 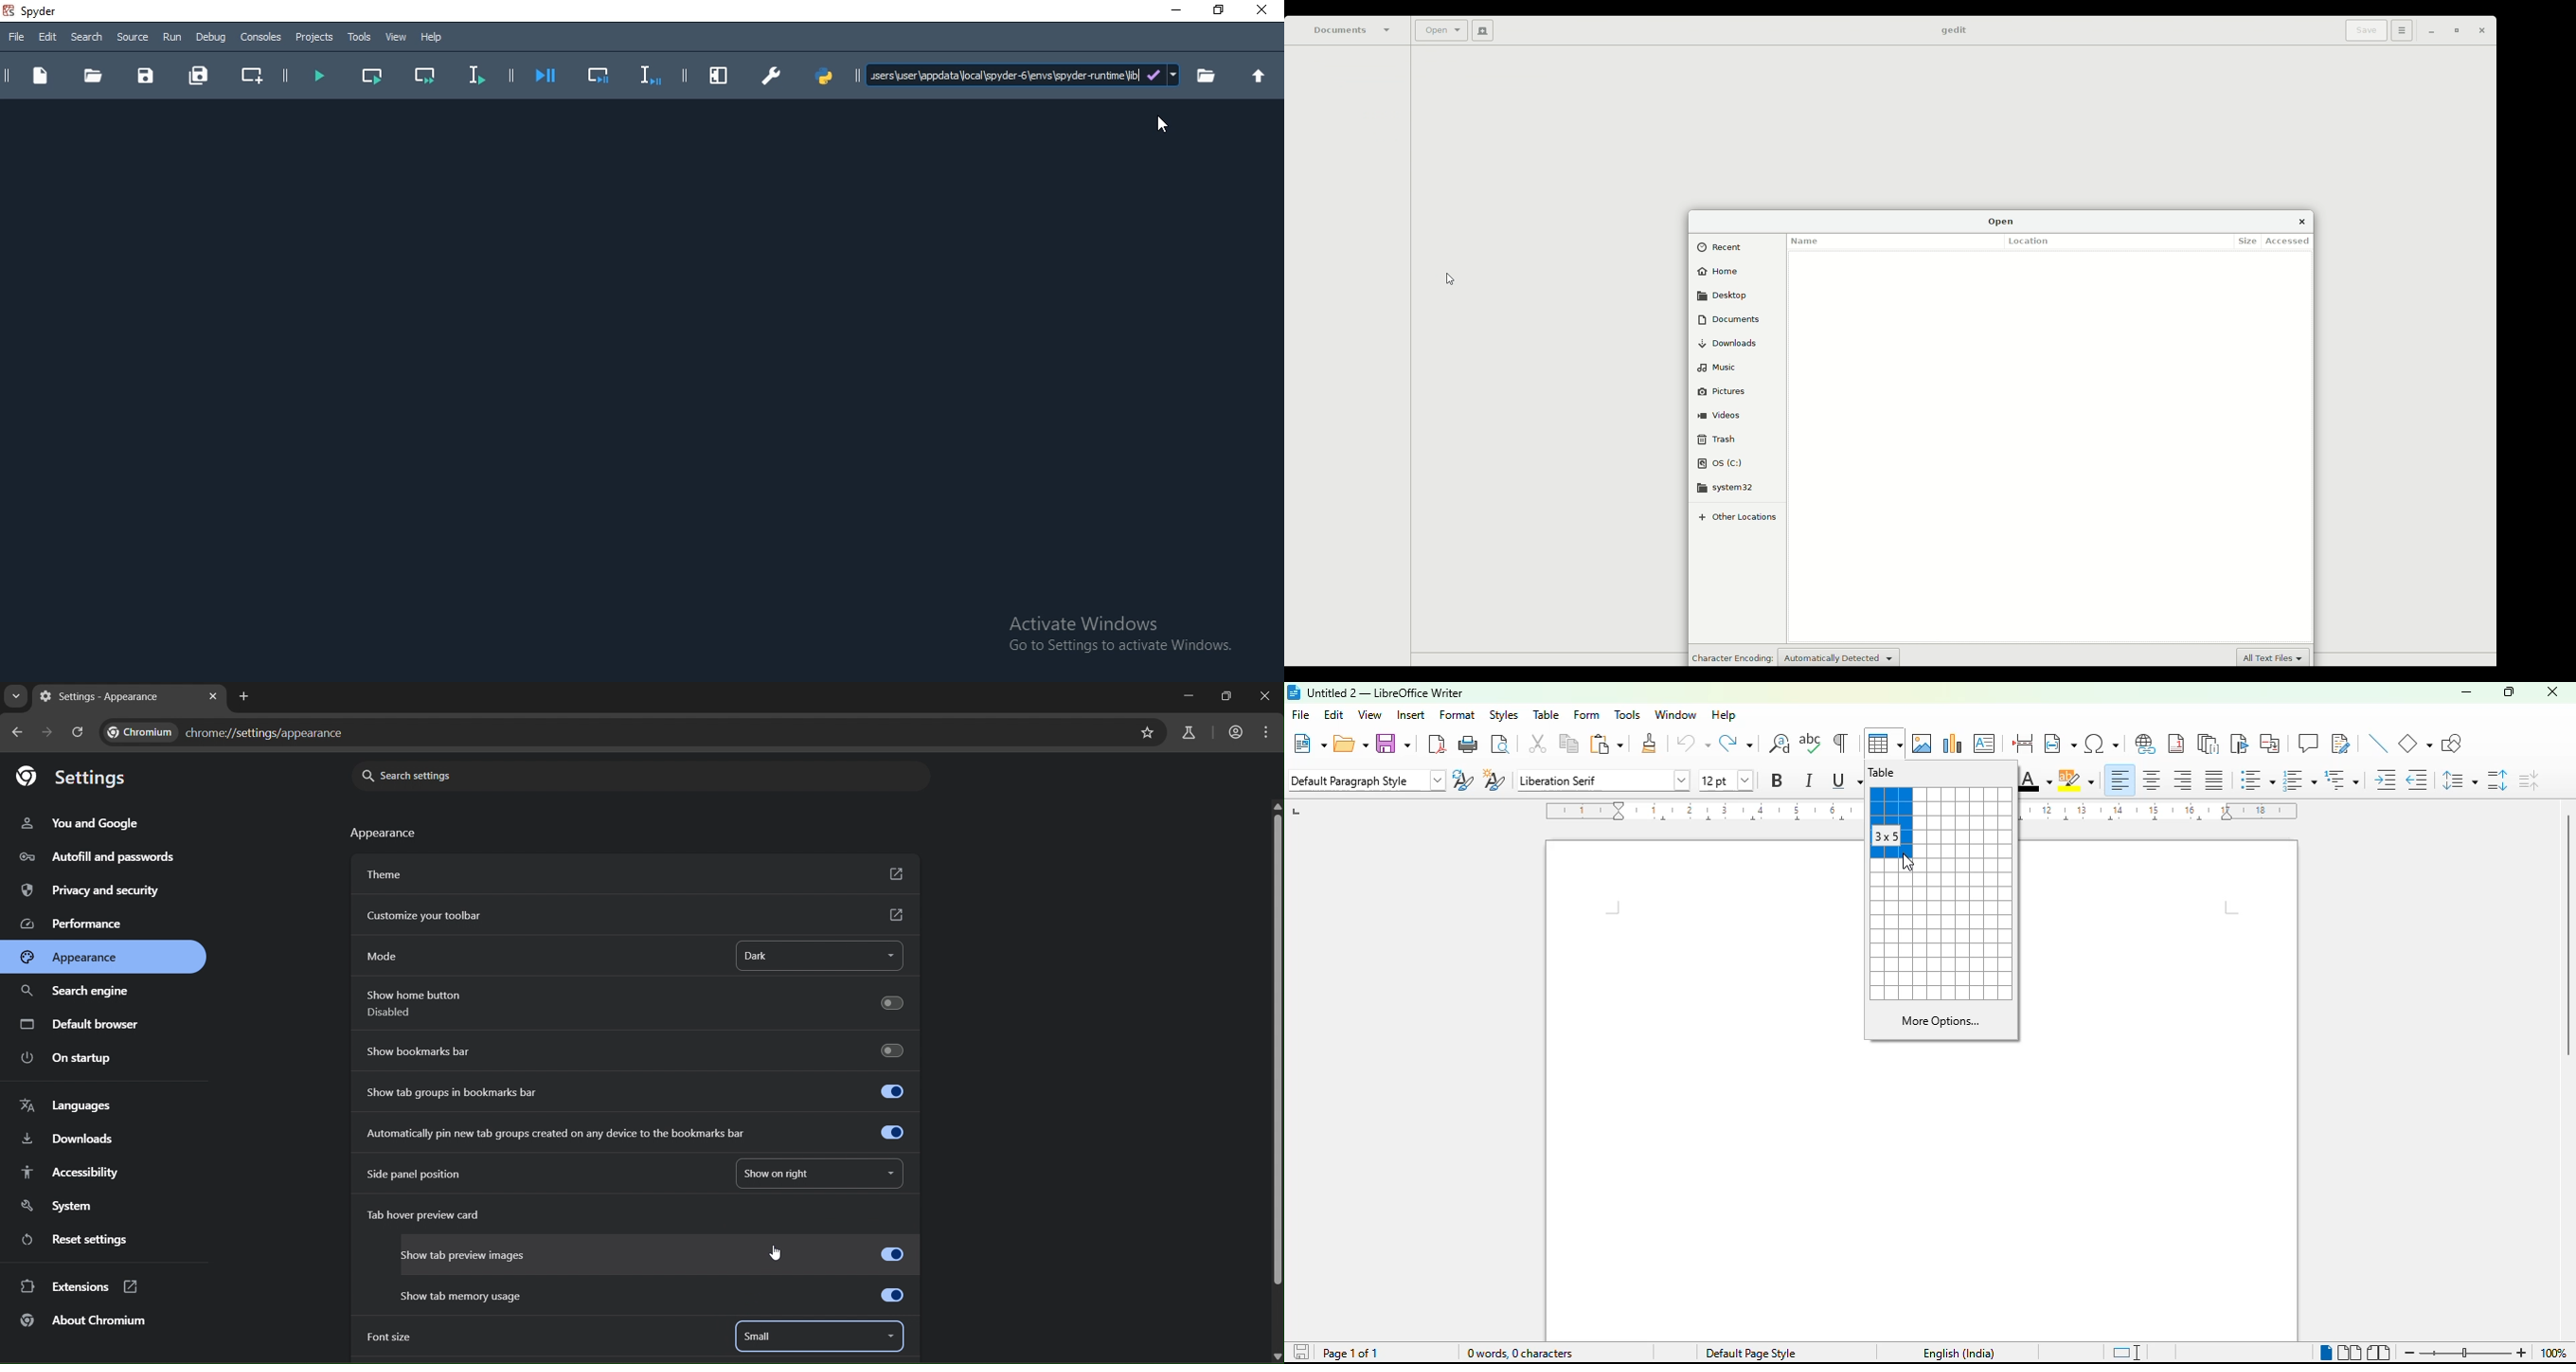 I want to click on cut, so click(x=1539, y=743).